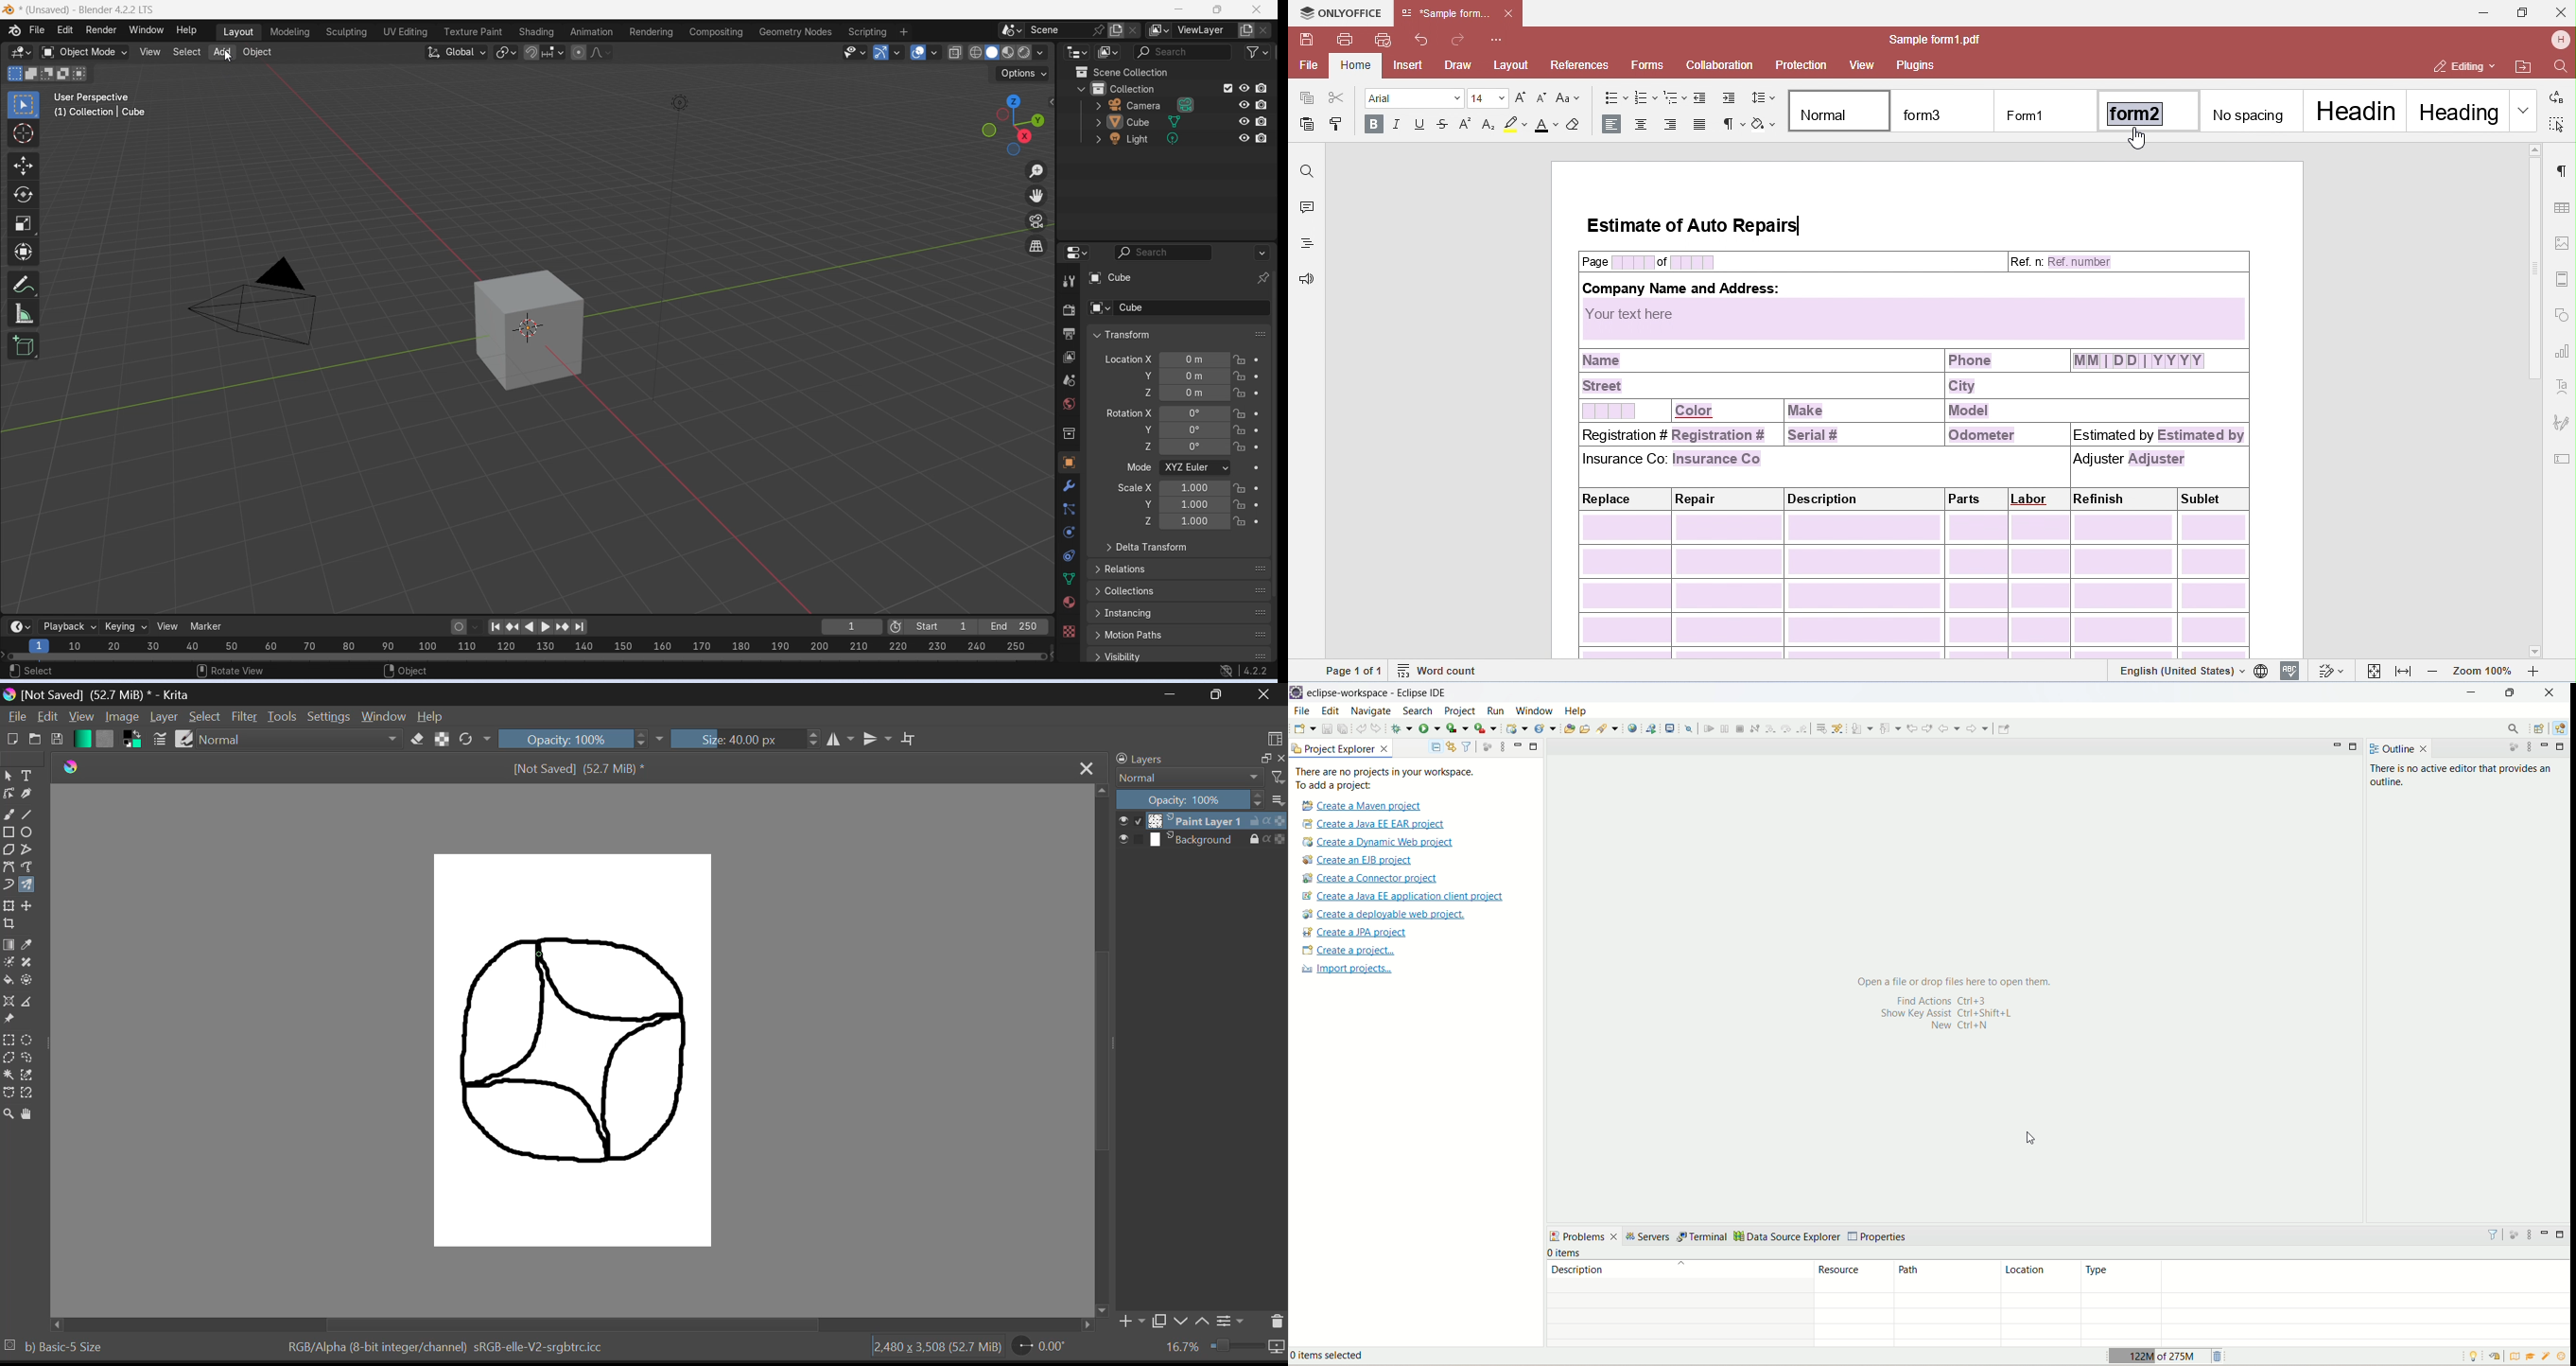  What do you see at coordinates (1262, 137) in the screenshot?
I see `disable in renders` at bounding box center [1262, 137].